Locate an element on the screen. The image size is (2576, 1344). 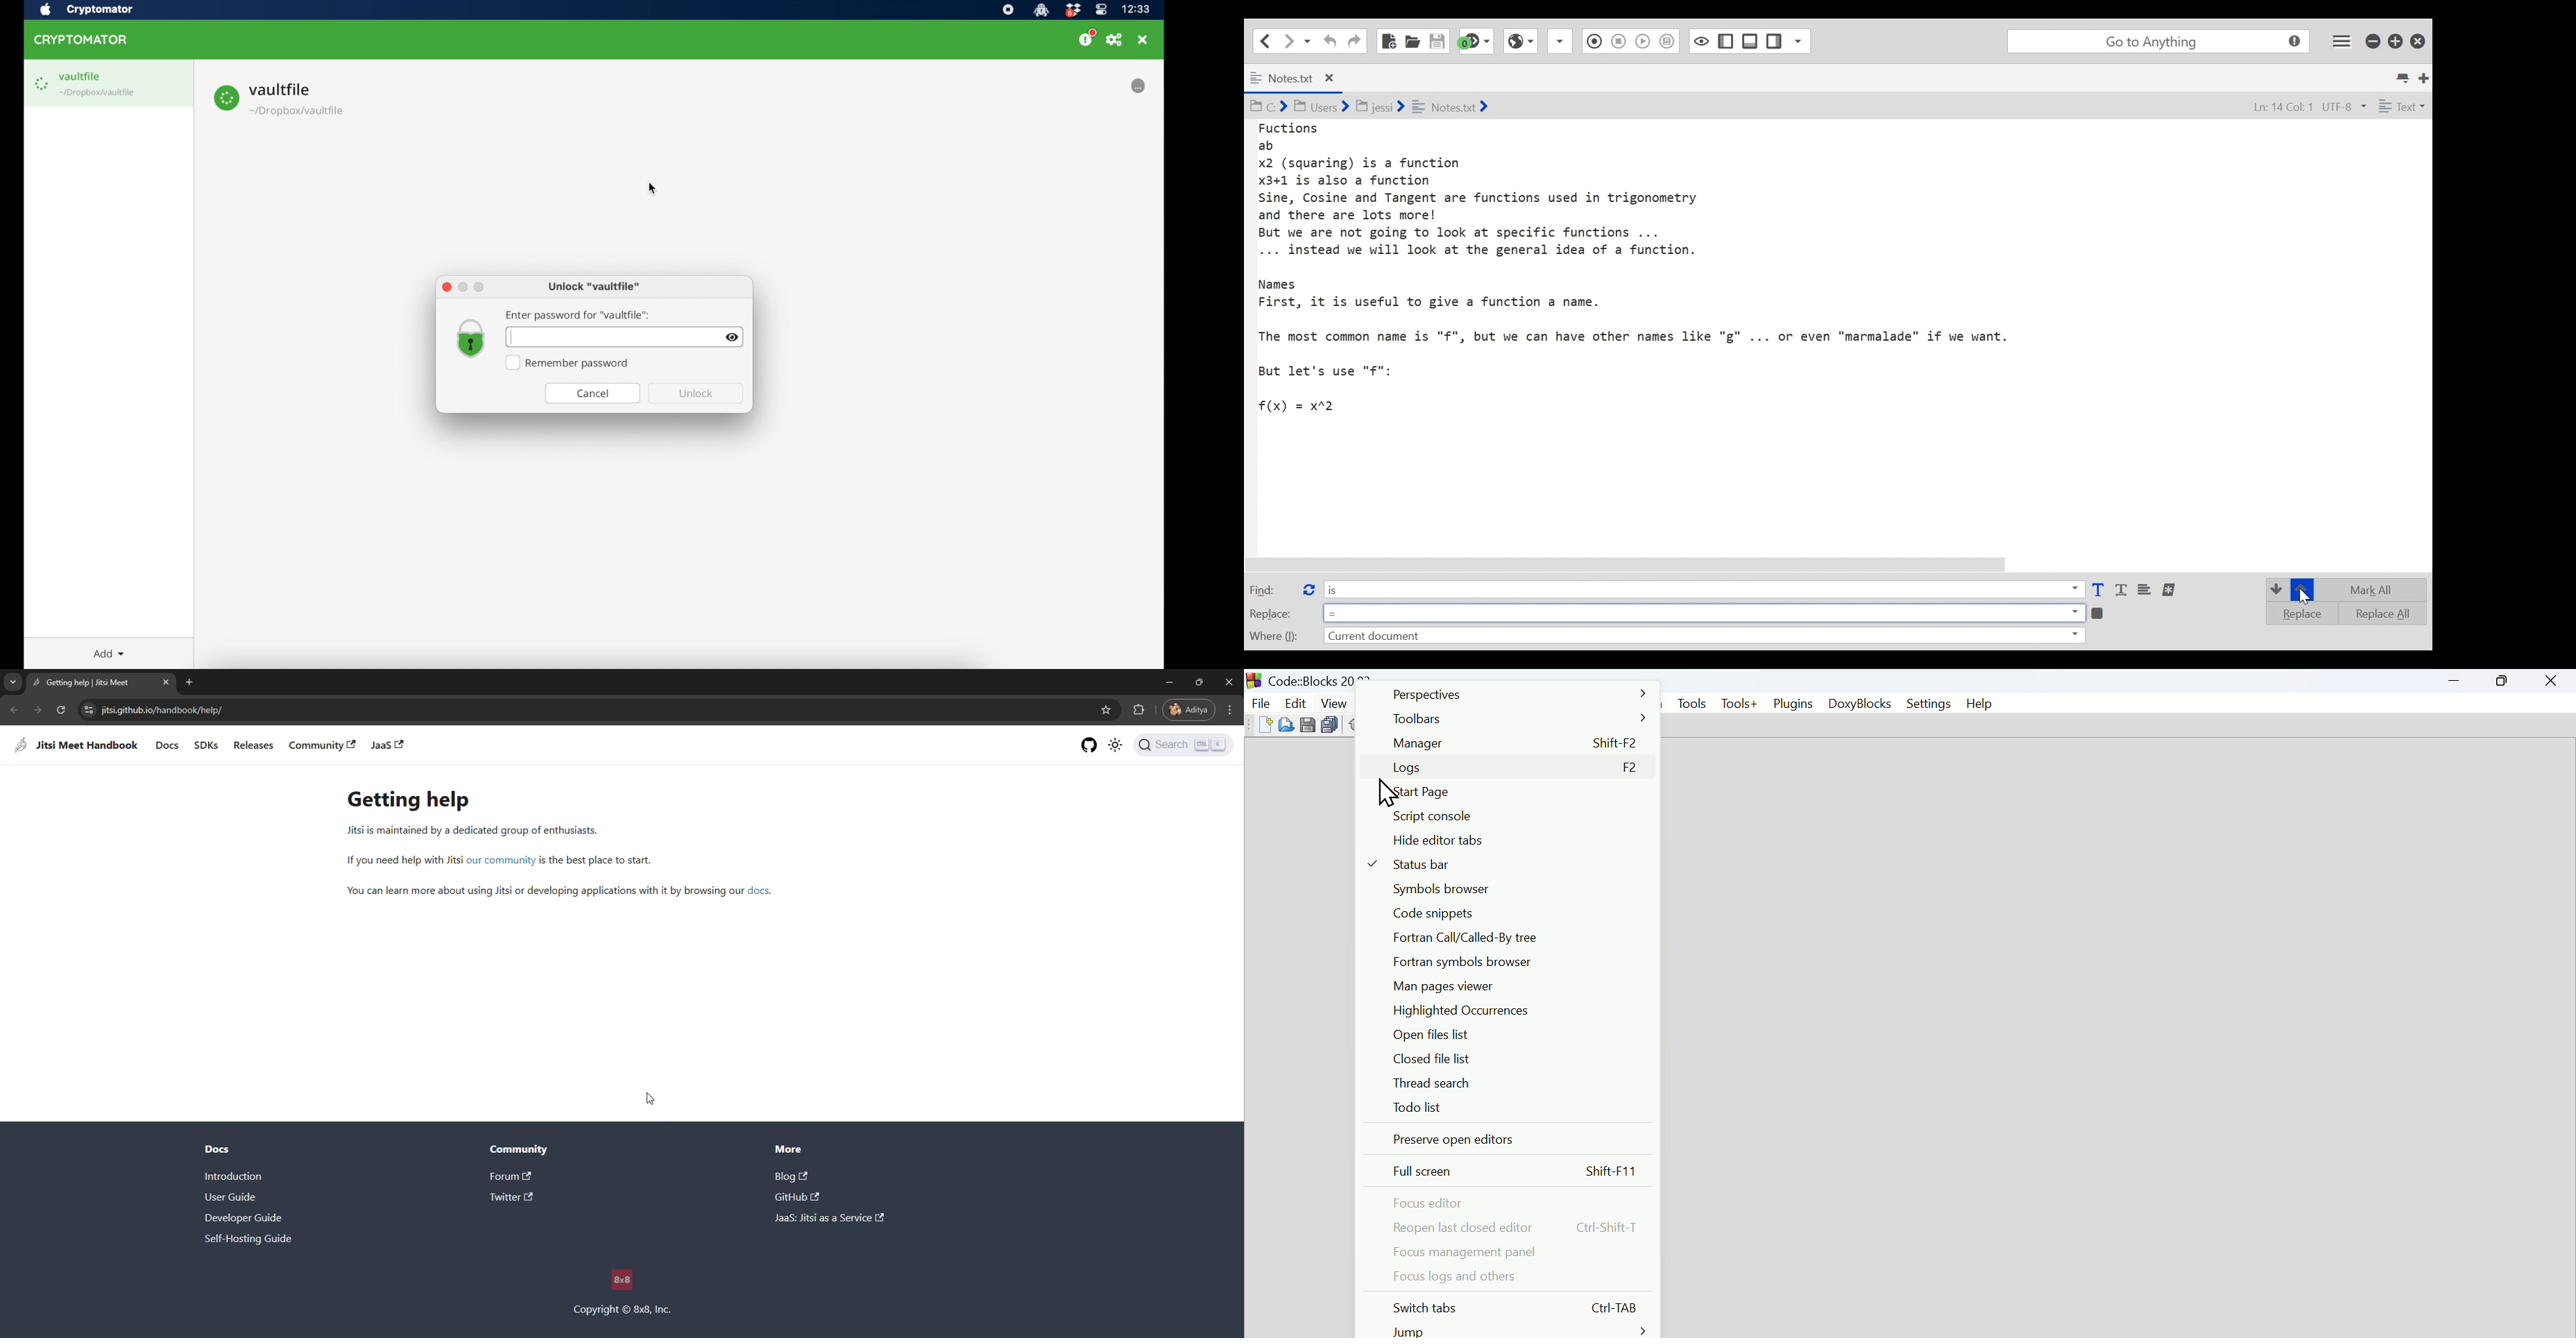
switch theme is located at coordinates (1116, 746).